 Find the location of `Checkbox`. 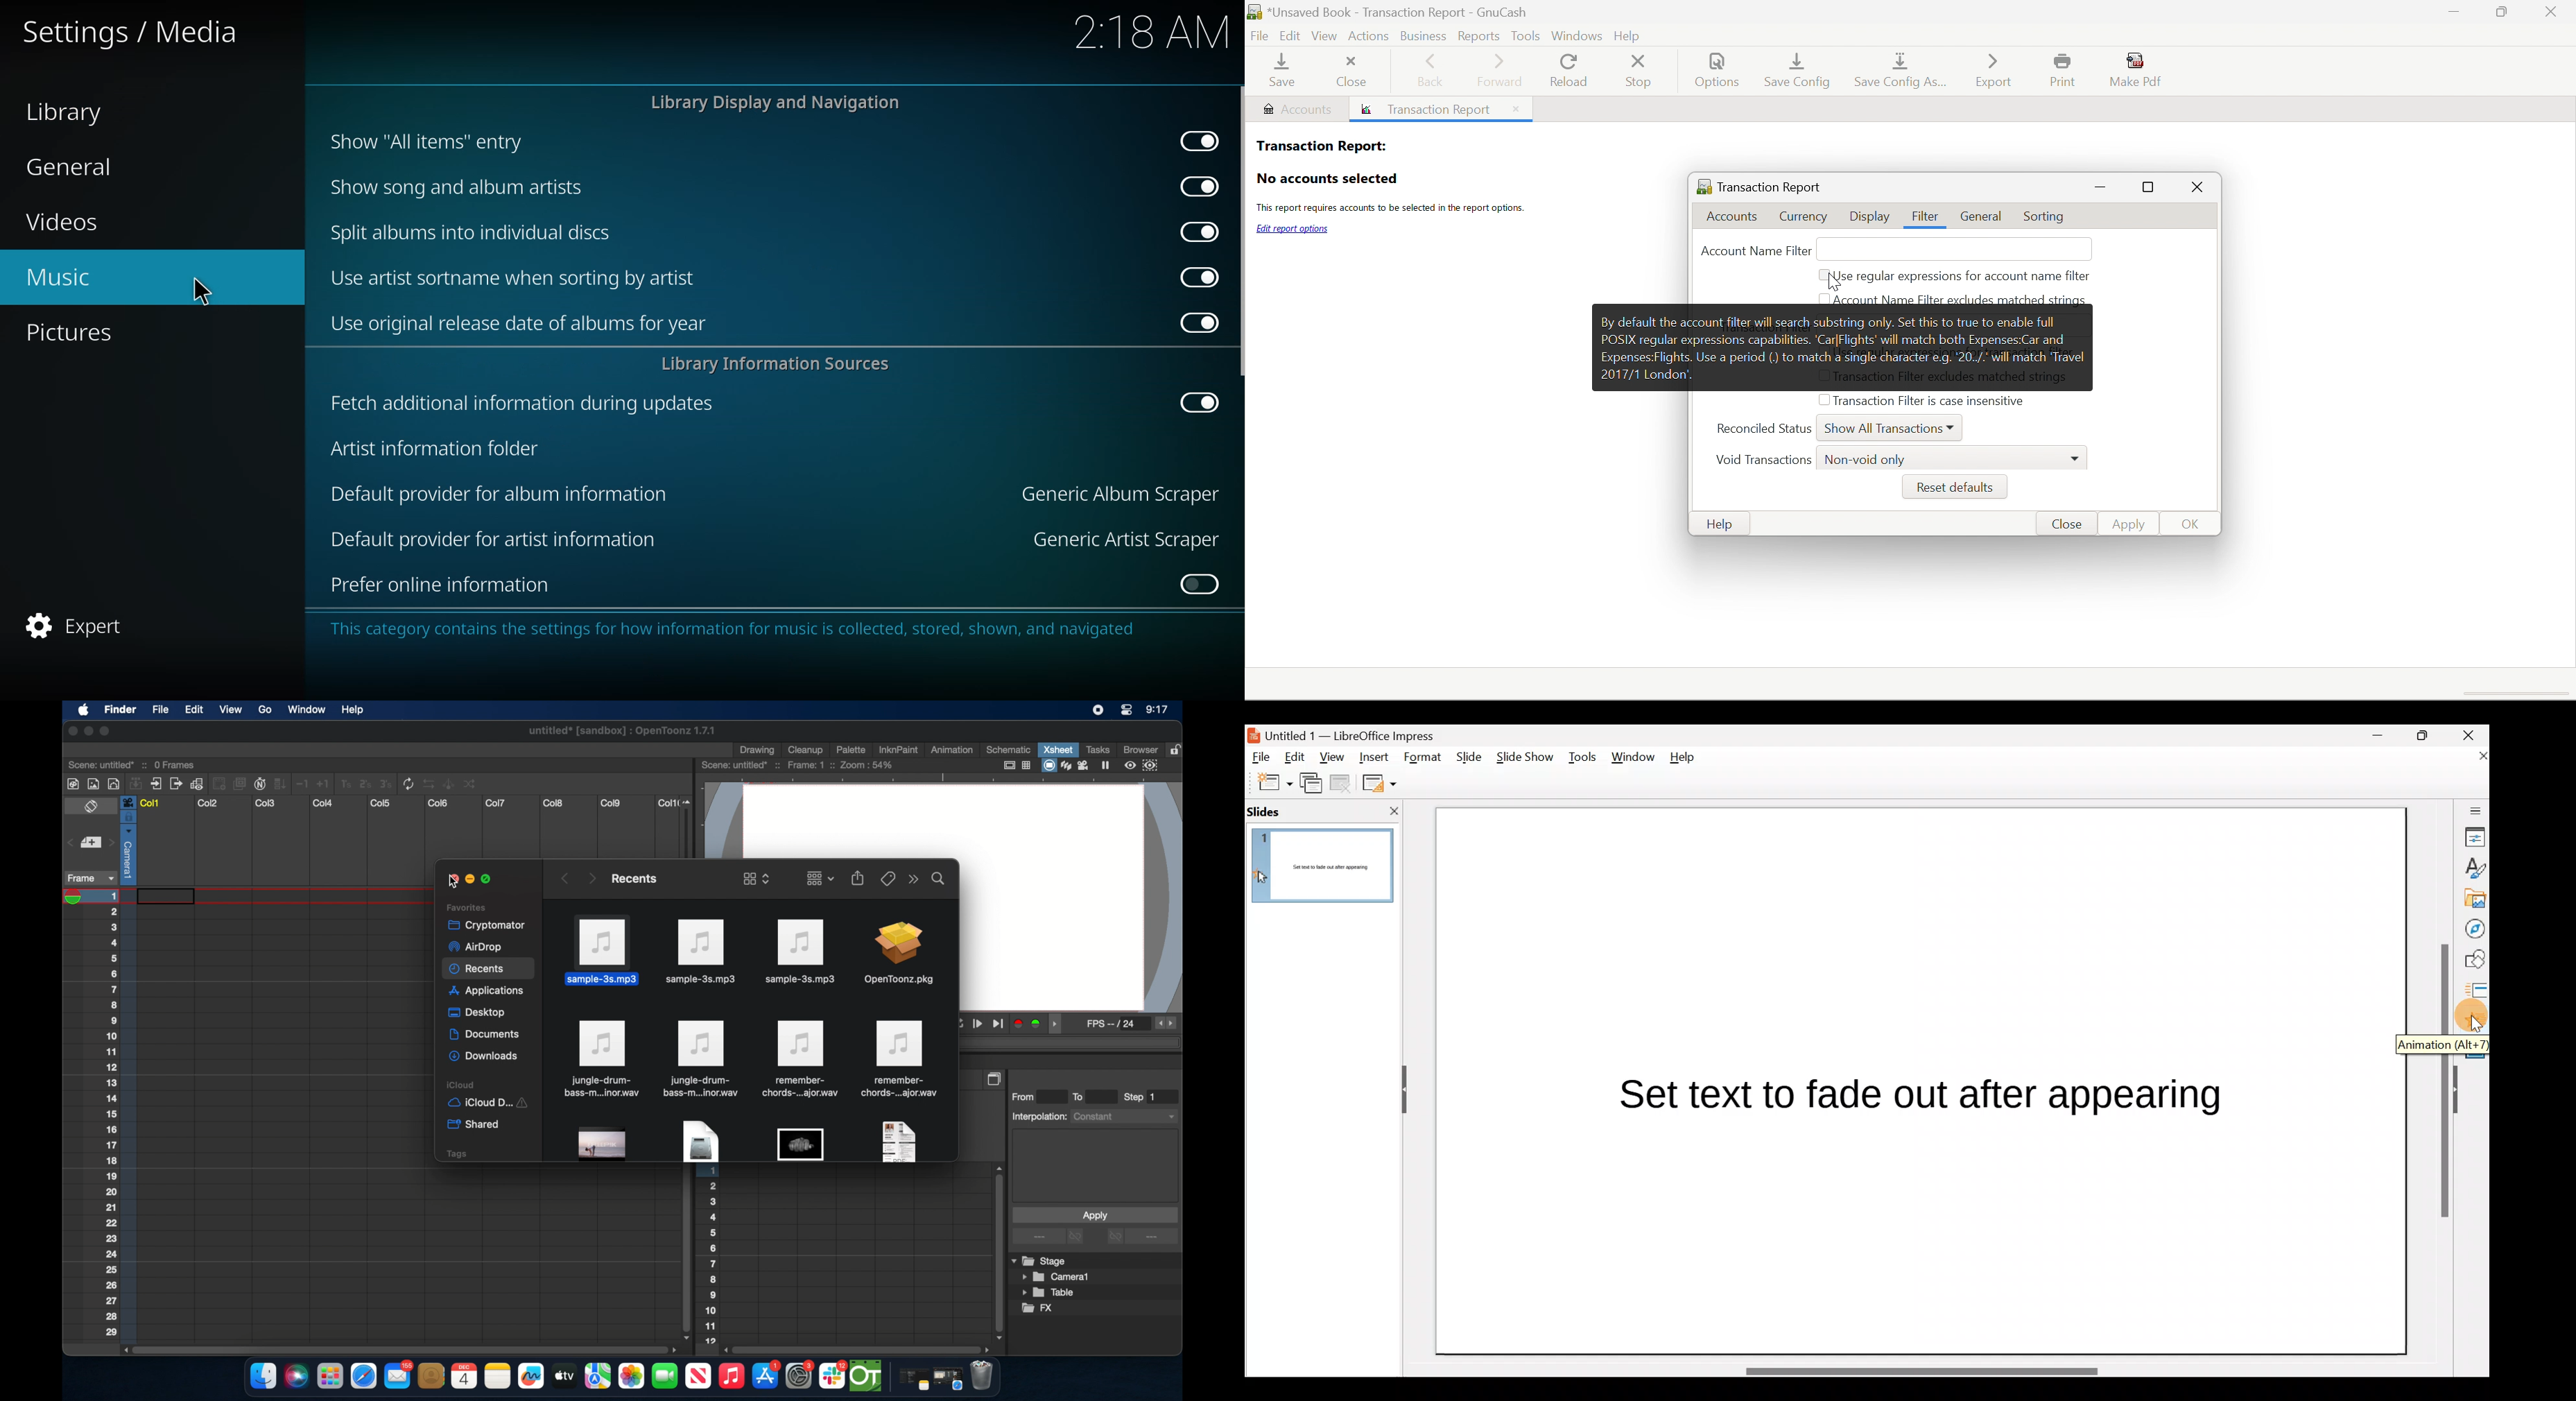

Checkbox is located at coordinates (1822, 402).